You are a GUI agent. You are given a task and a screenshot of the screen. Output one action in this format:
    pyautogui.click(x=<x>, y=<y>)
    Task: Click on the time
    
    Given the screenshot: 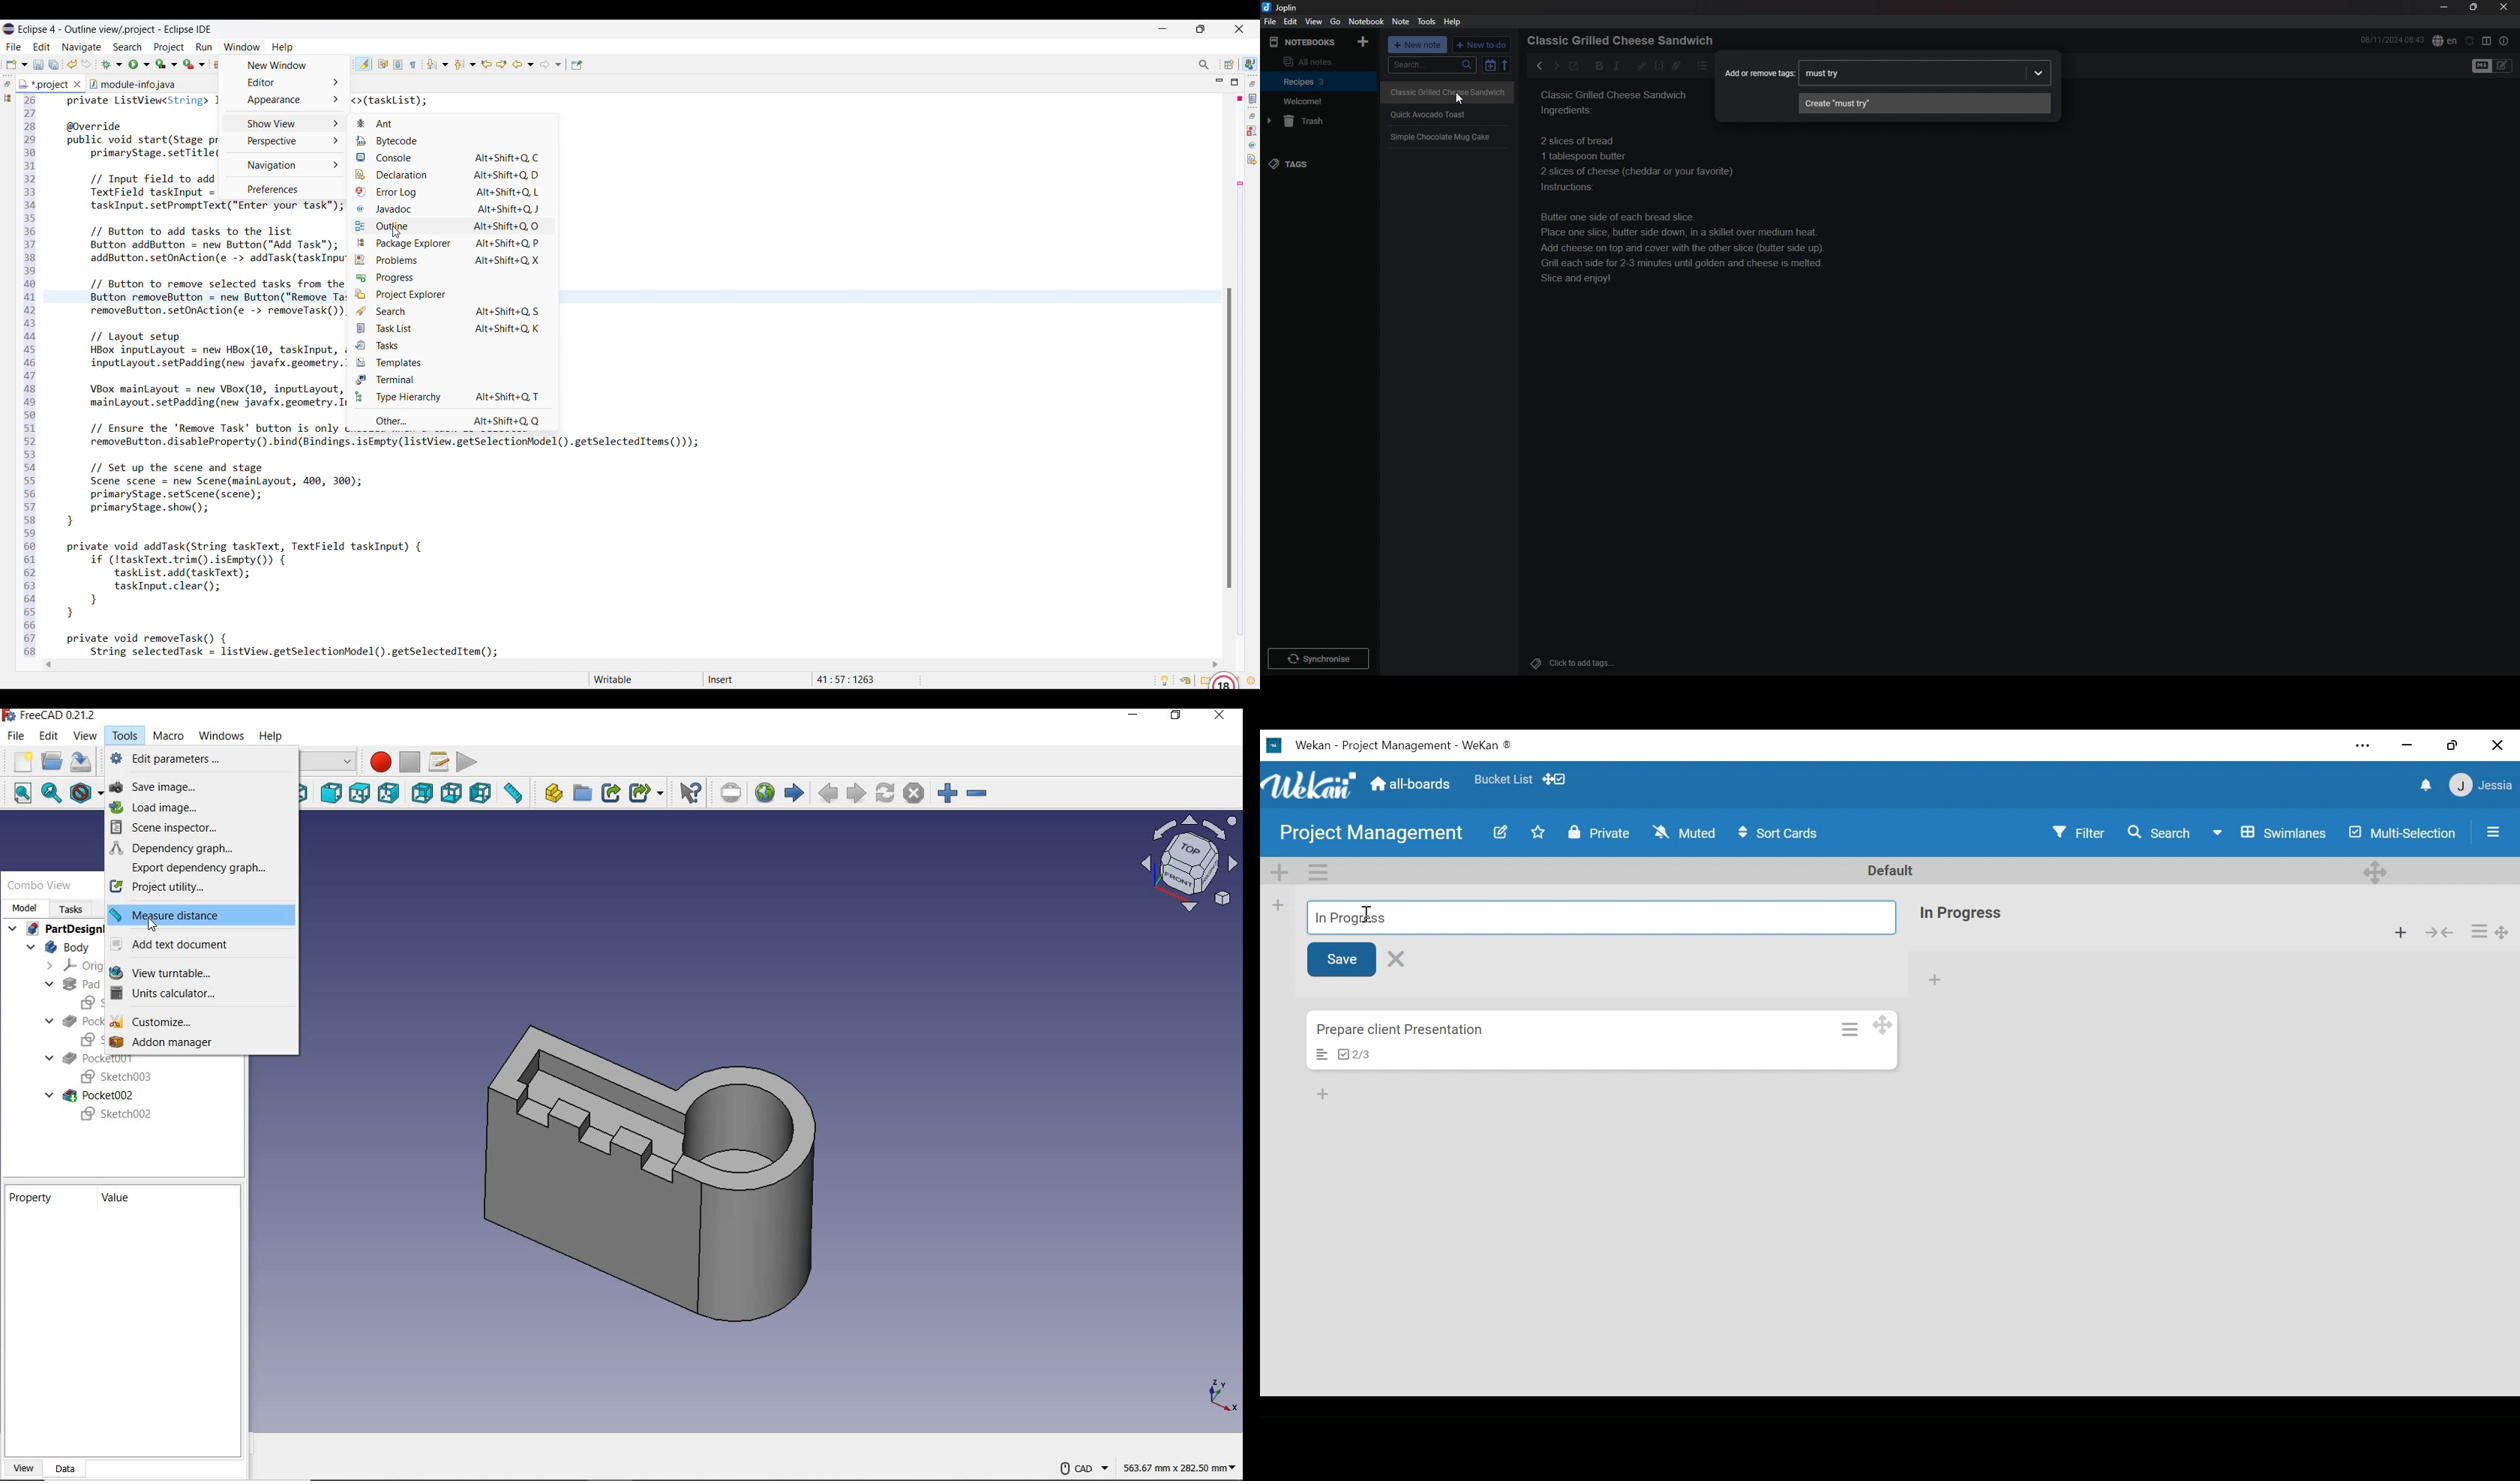 What is the action you would take?
    pyautogui.click(x=2392, y=39)
    